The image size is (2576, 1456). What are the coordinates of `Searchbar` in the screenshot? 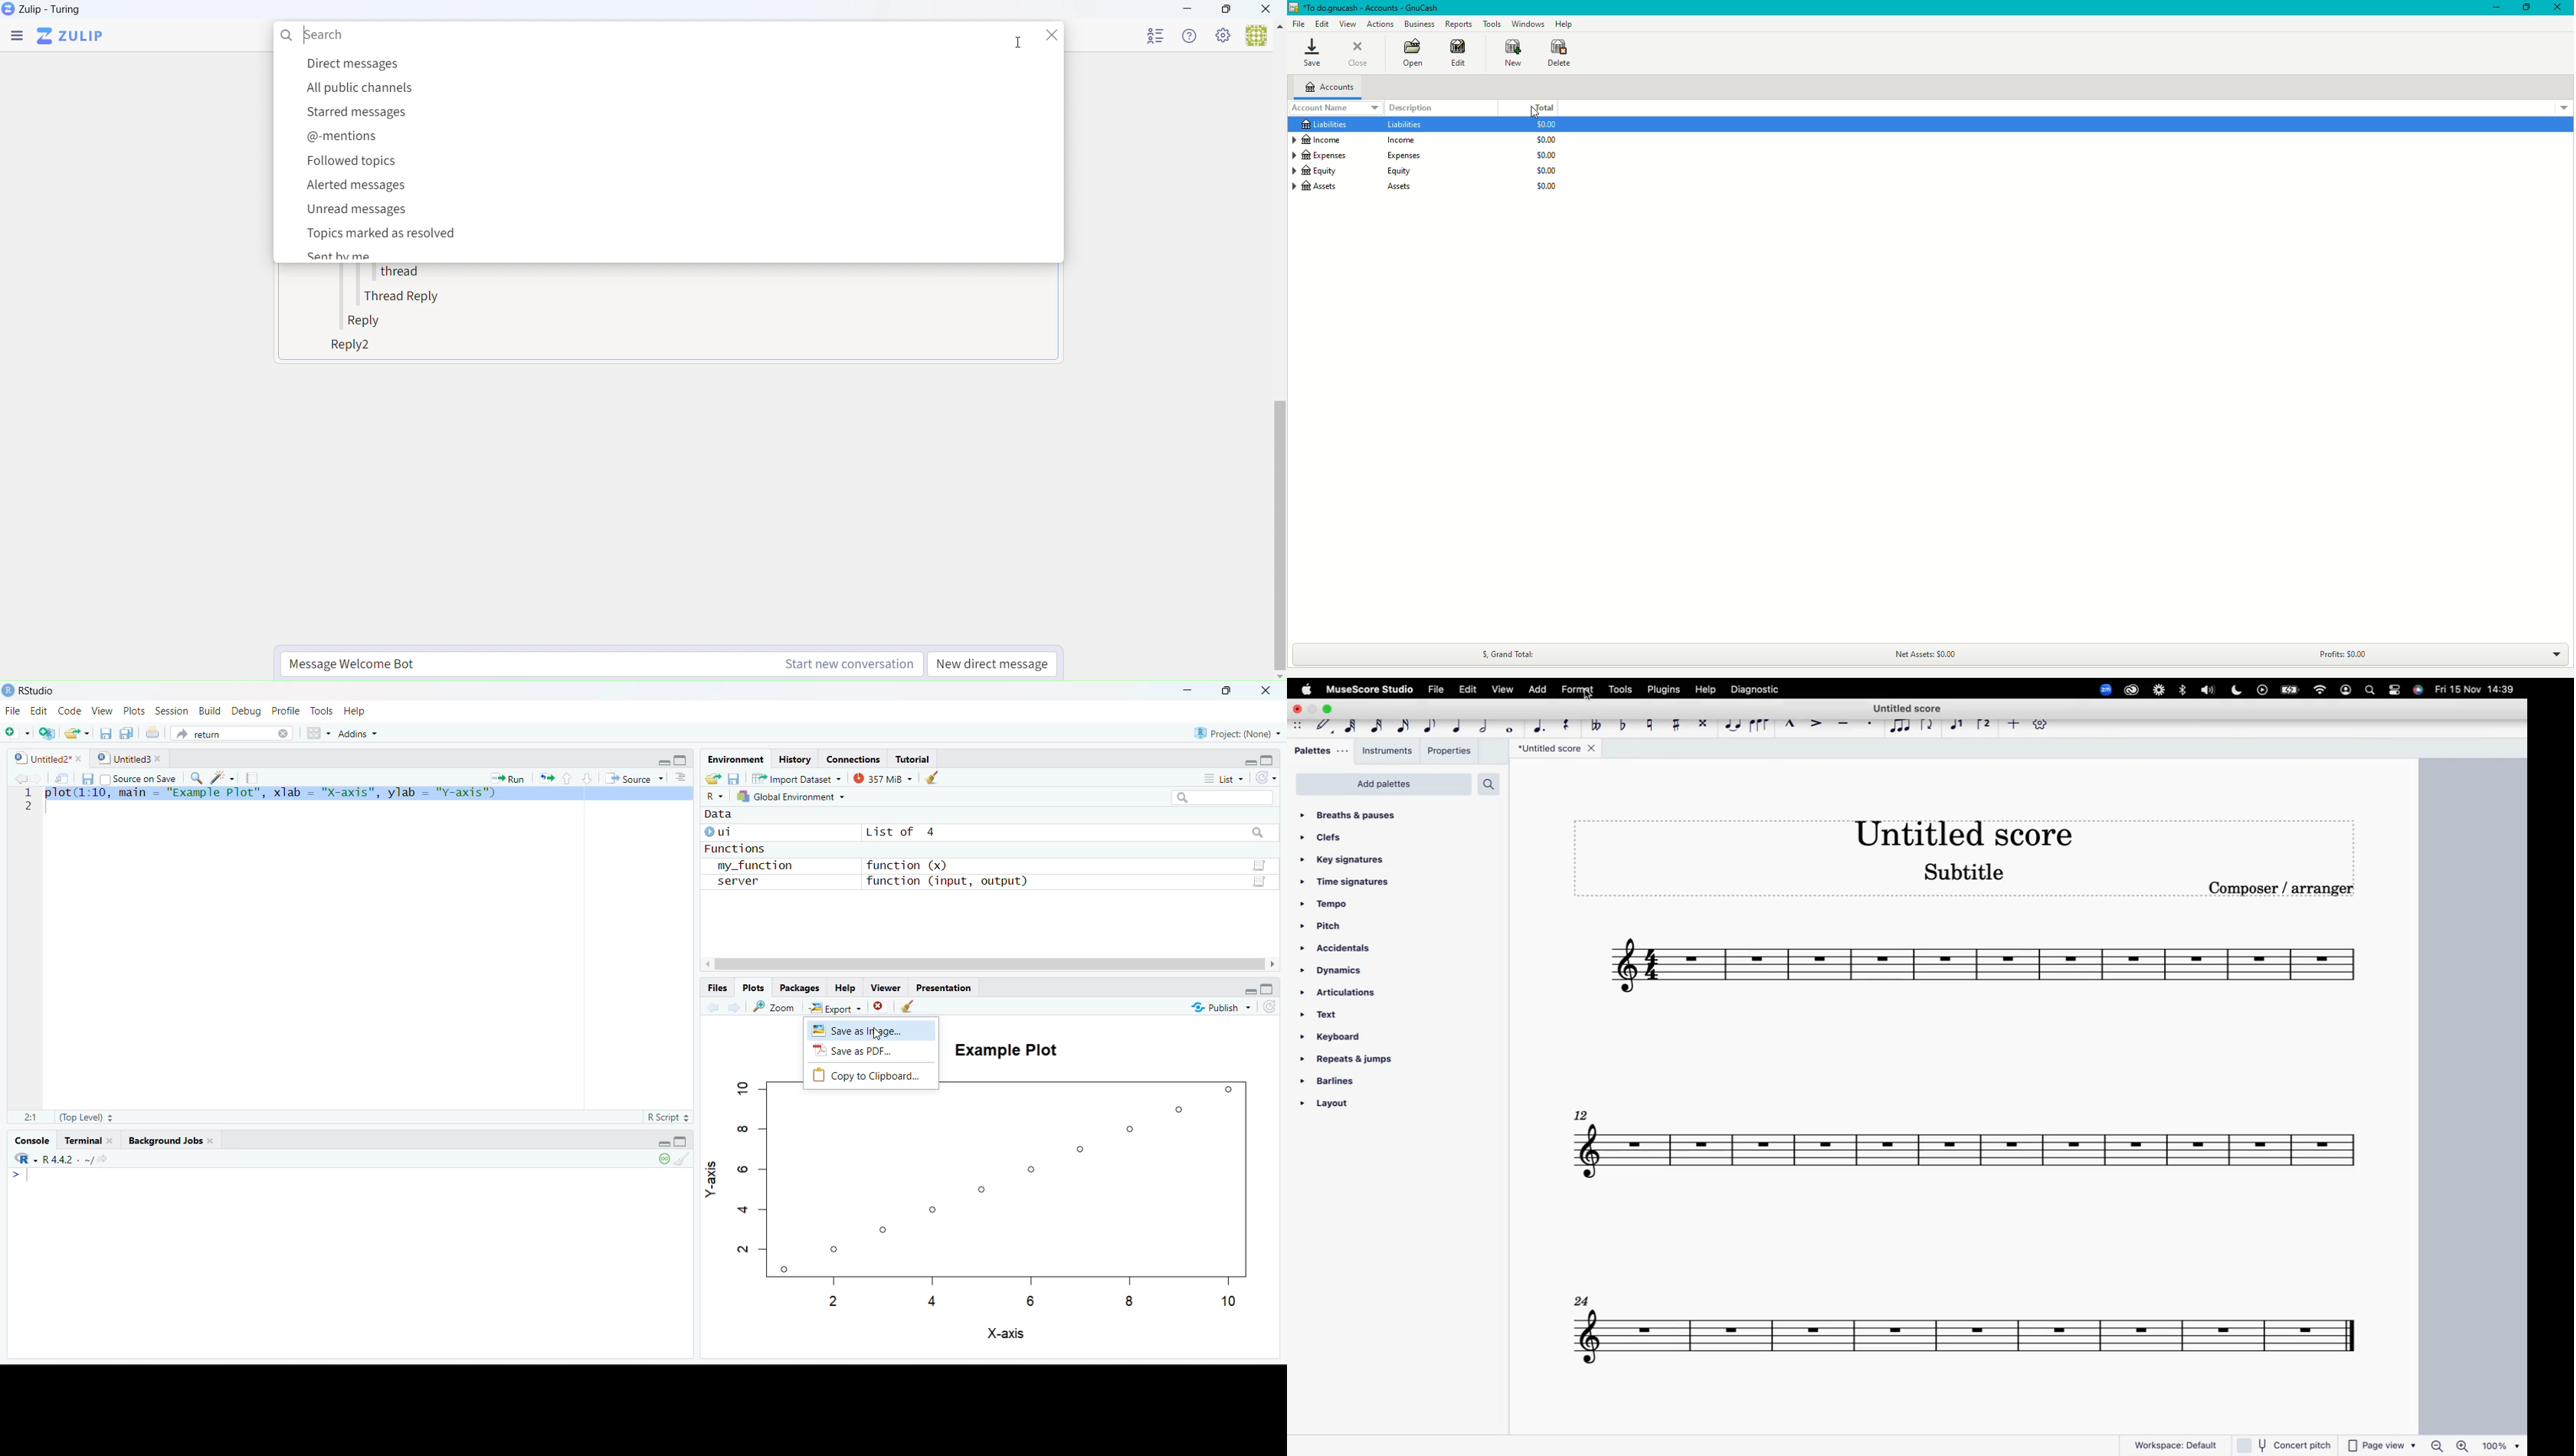 It's located at (1258, 834).